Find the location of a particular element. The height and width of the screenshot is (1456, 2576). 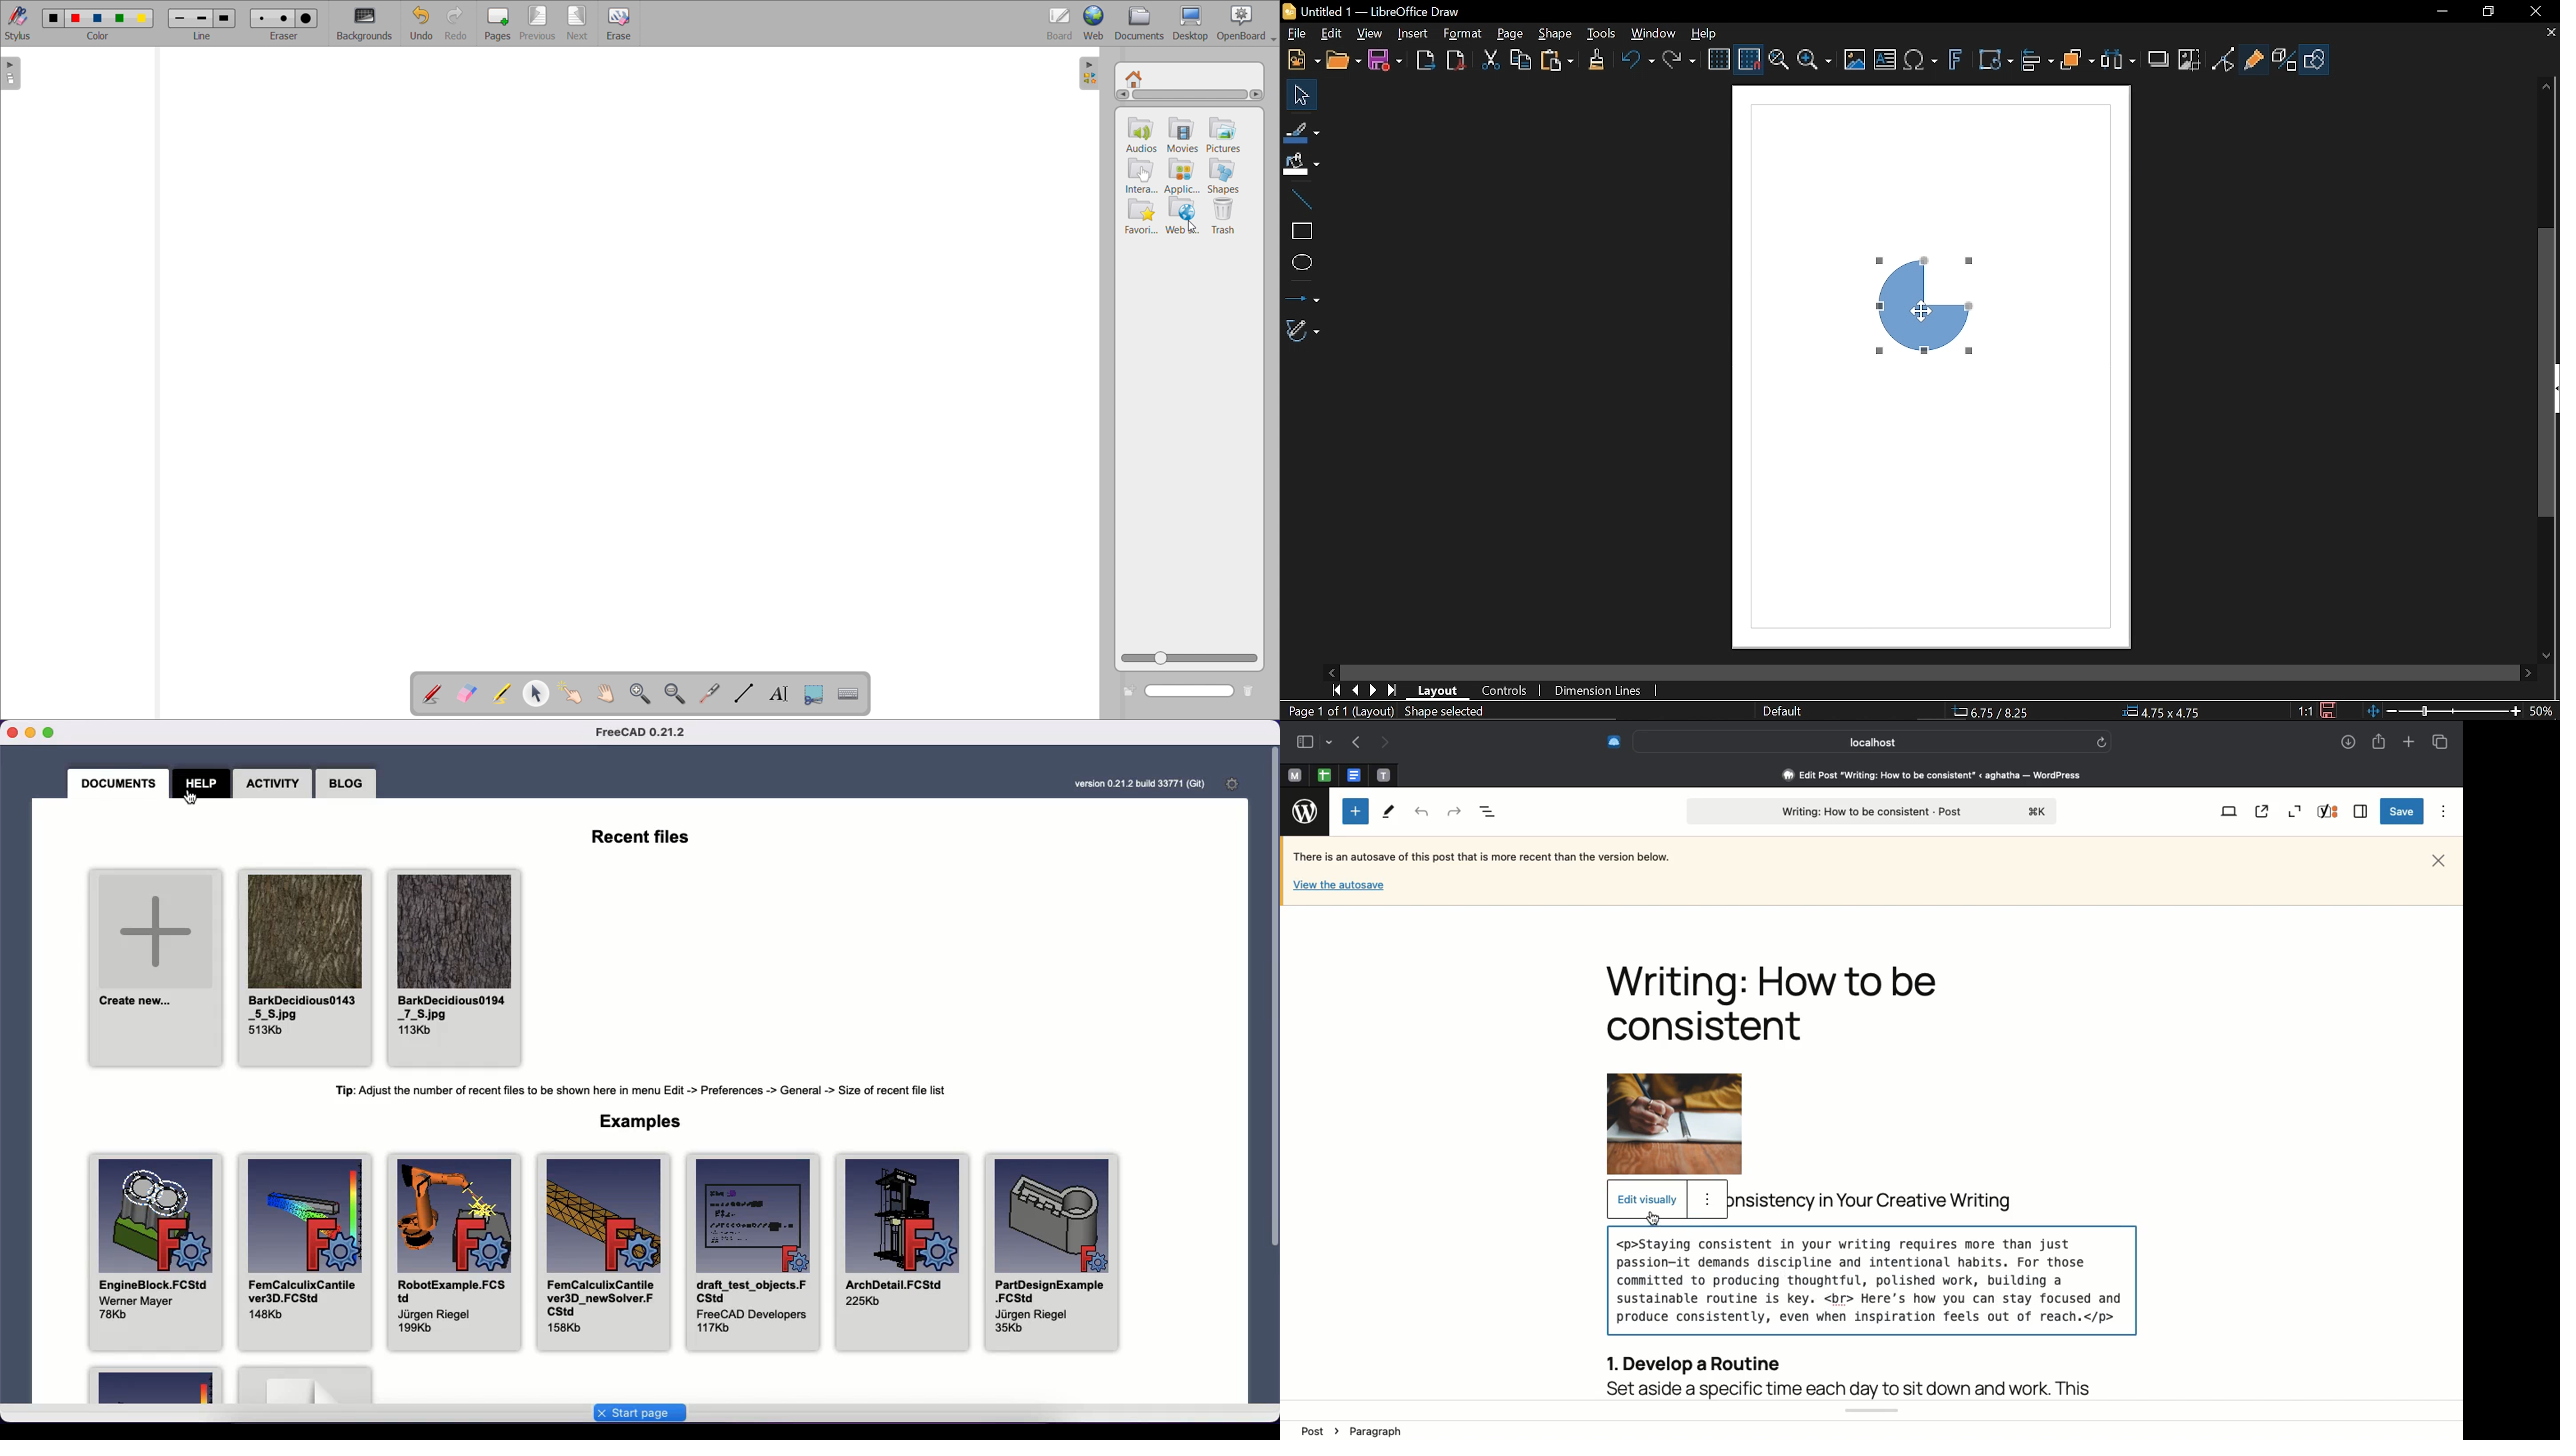

Copy is located at coordinates (1521, 59).